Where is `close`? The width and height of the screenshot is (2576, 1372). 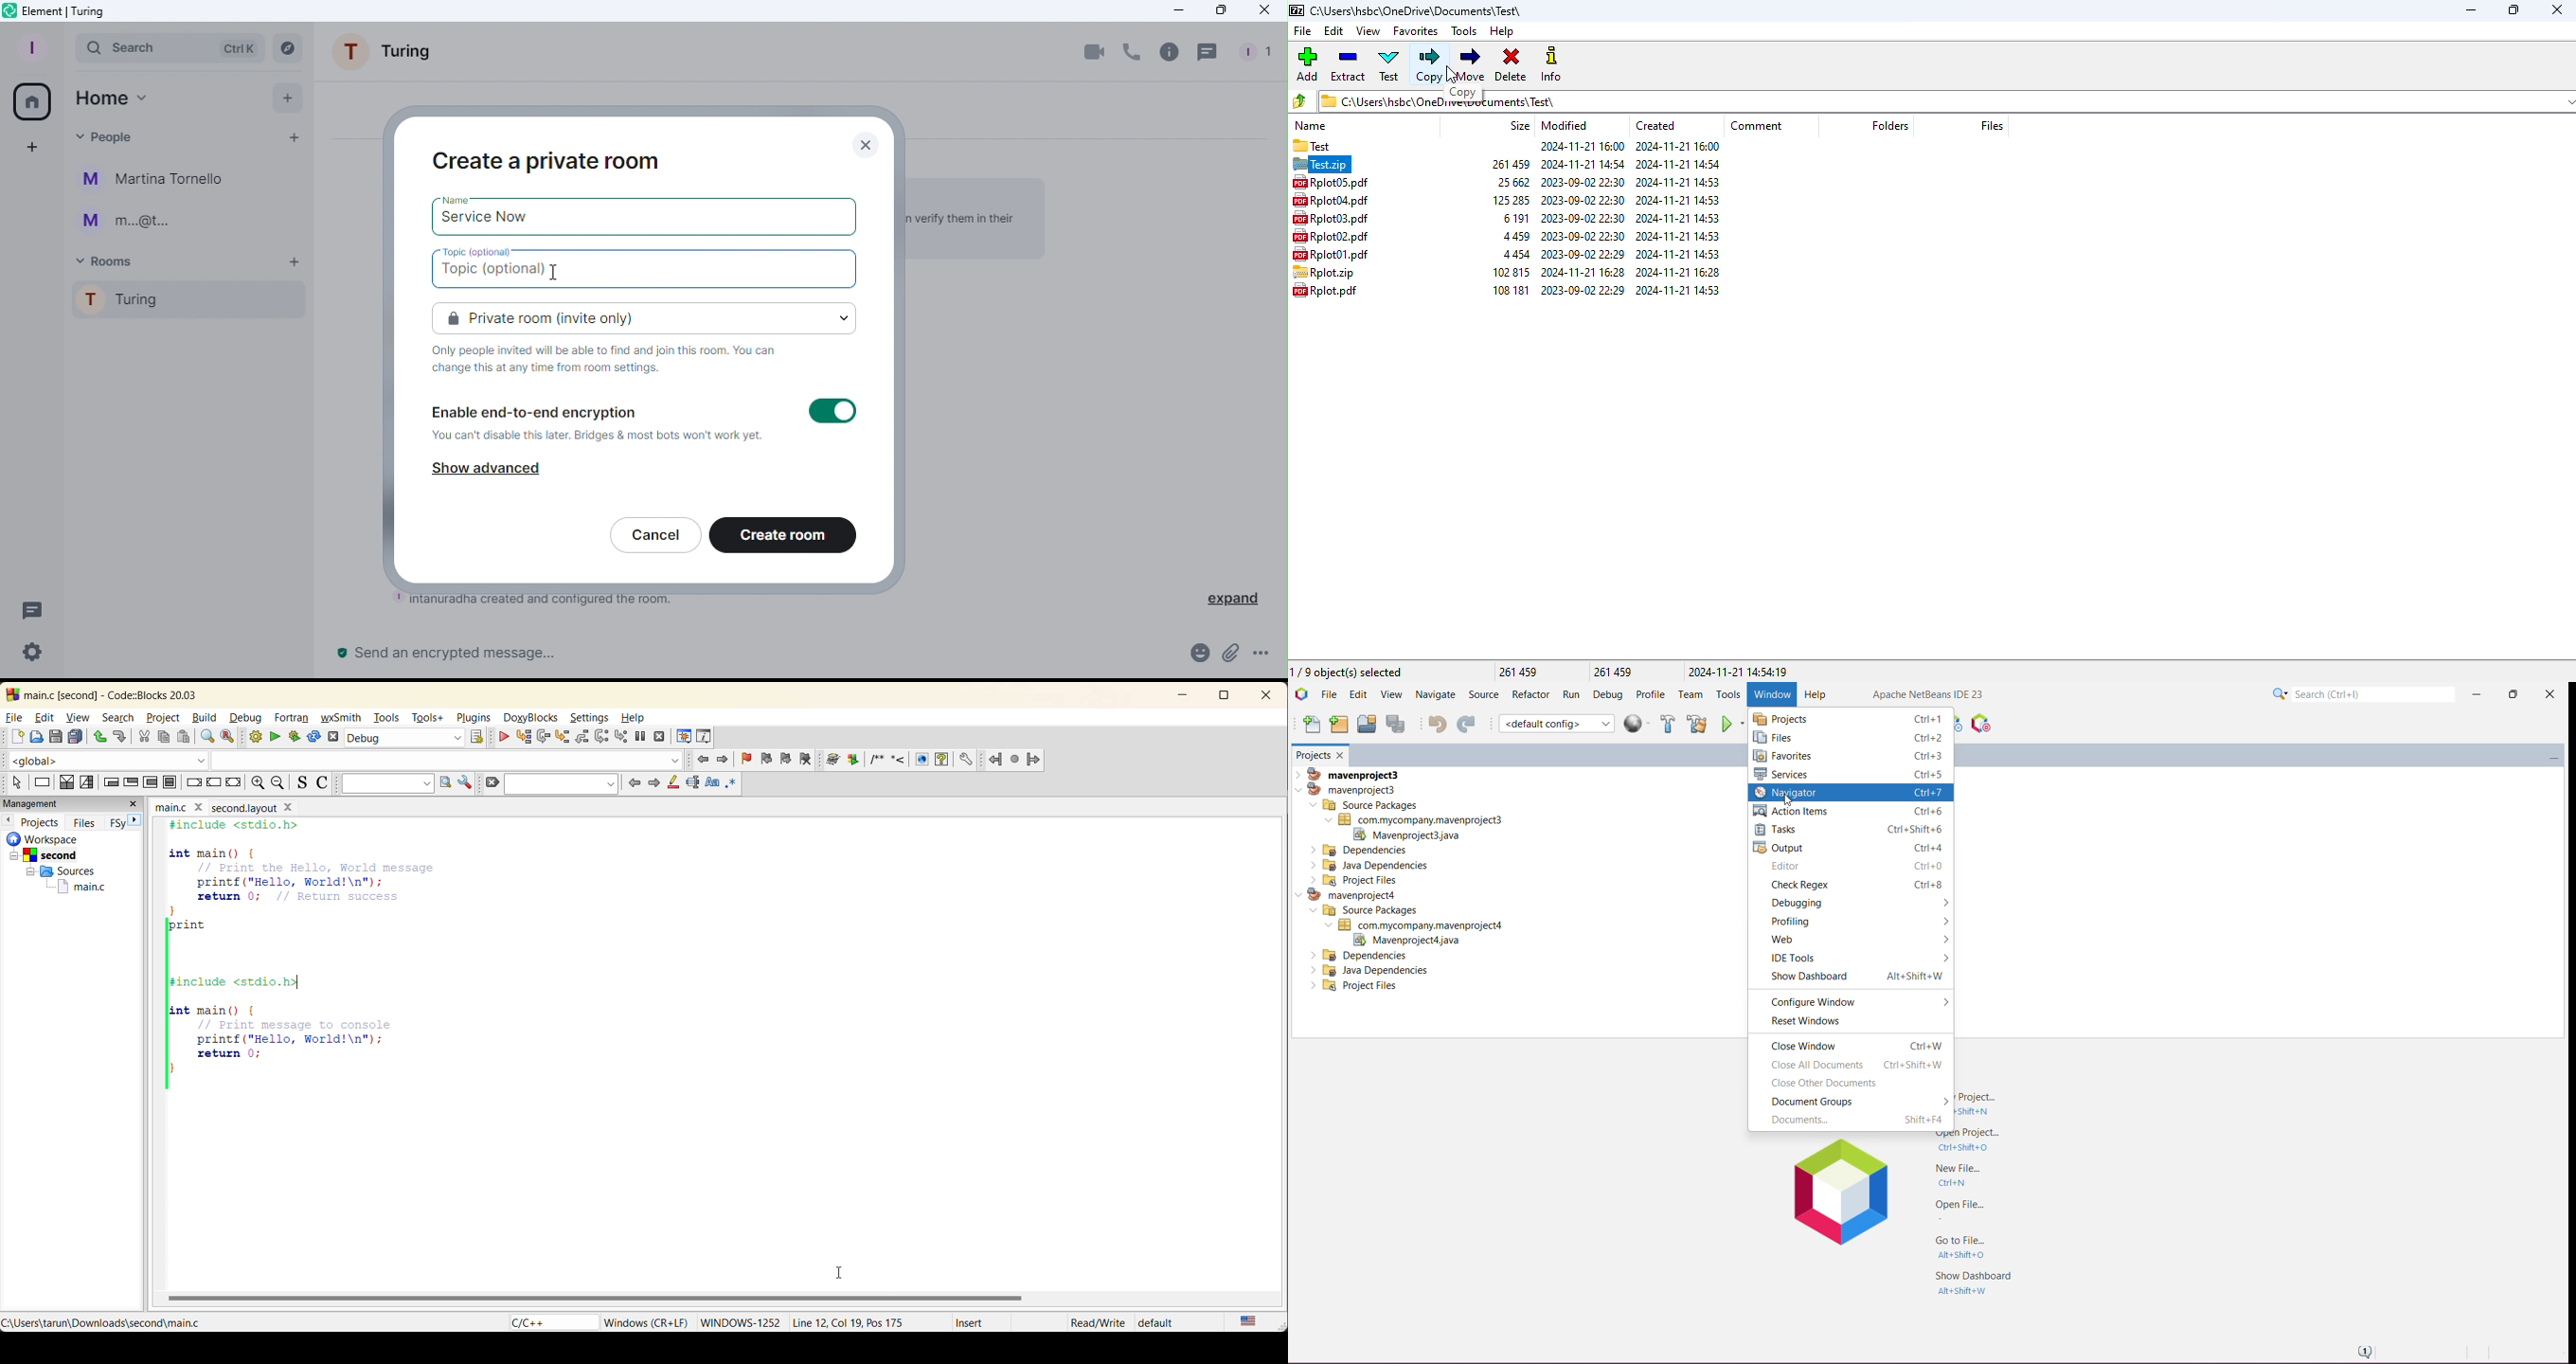
close is located at coordinates (136, 805).